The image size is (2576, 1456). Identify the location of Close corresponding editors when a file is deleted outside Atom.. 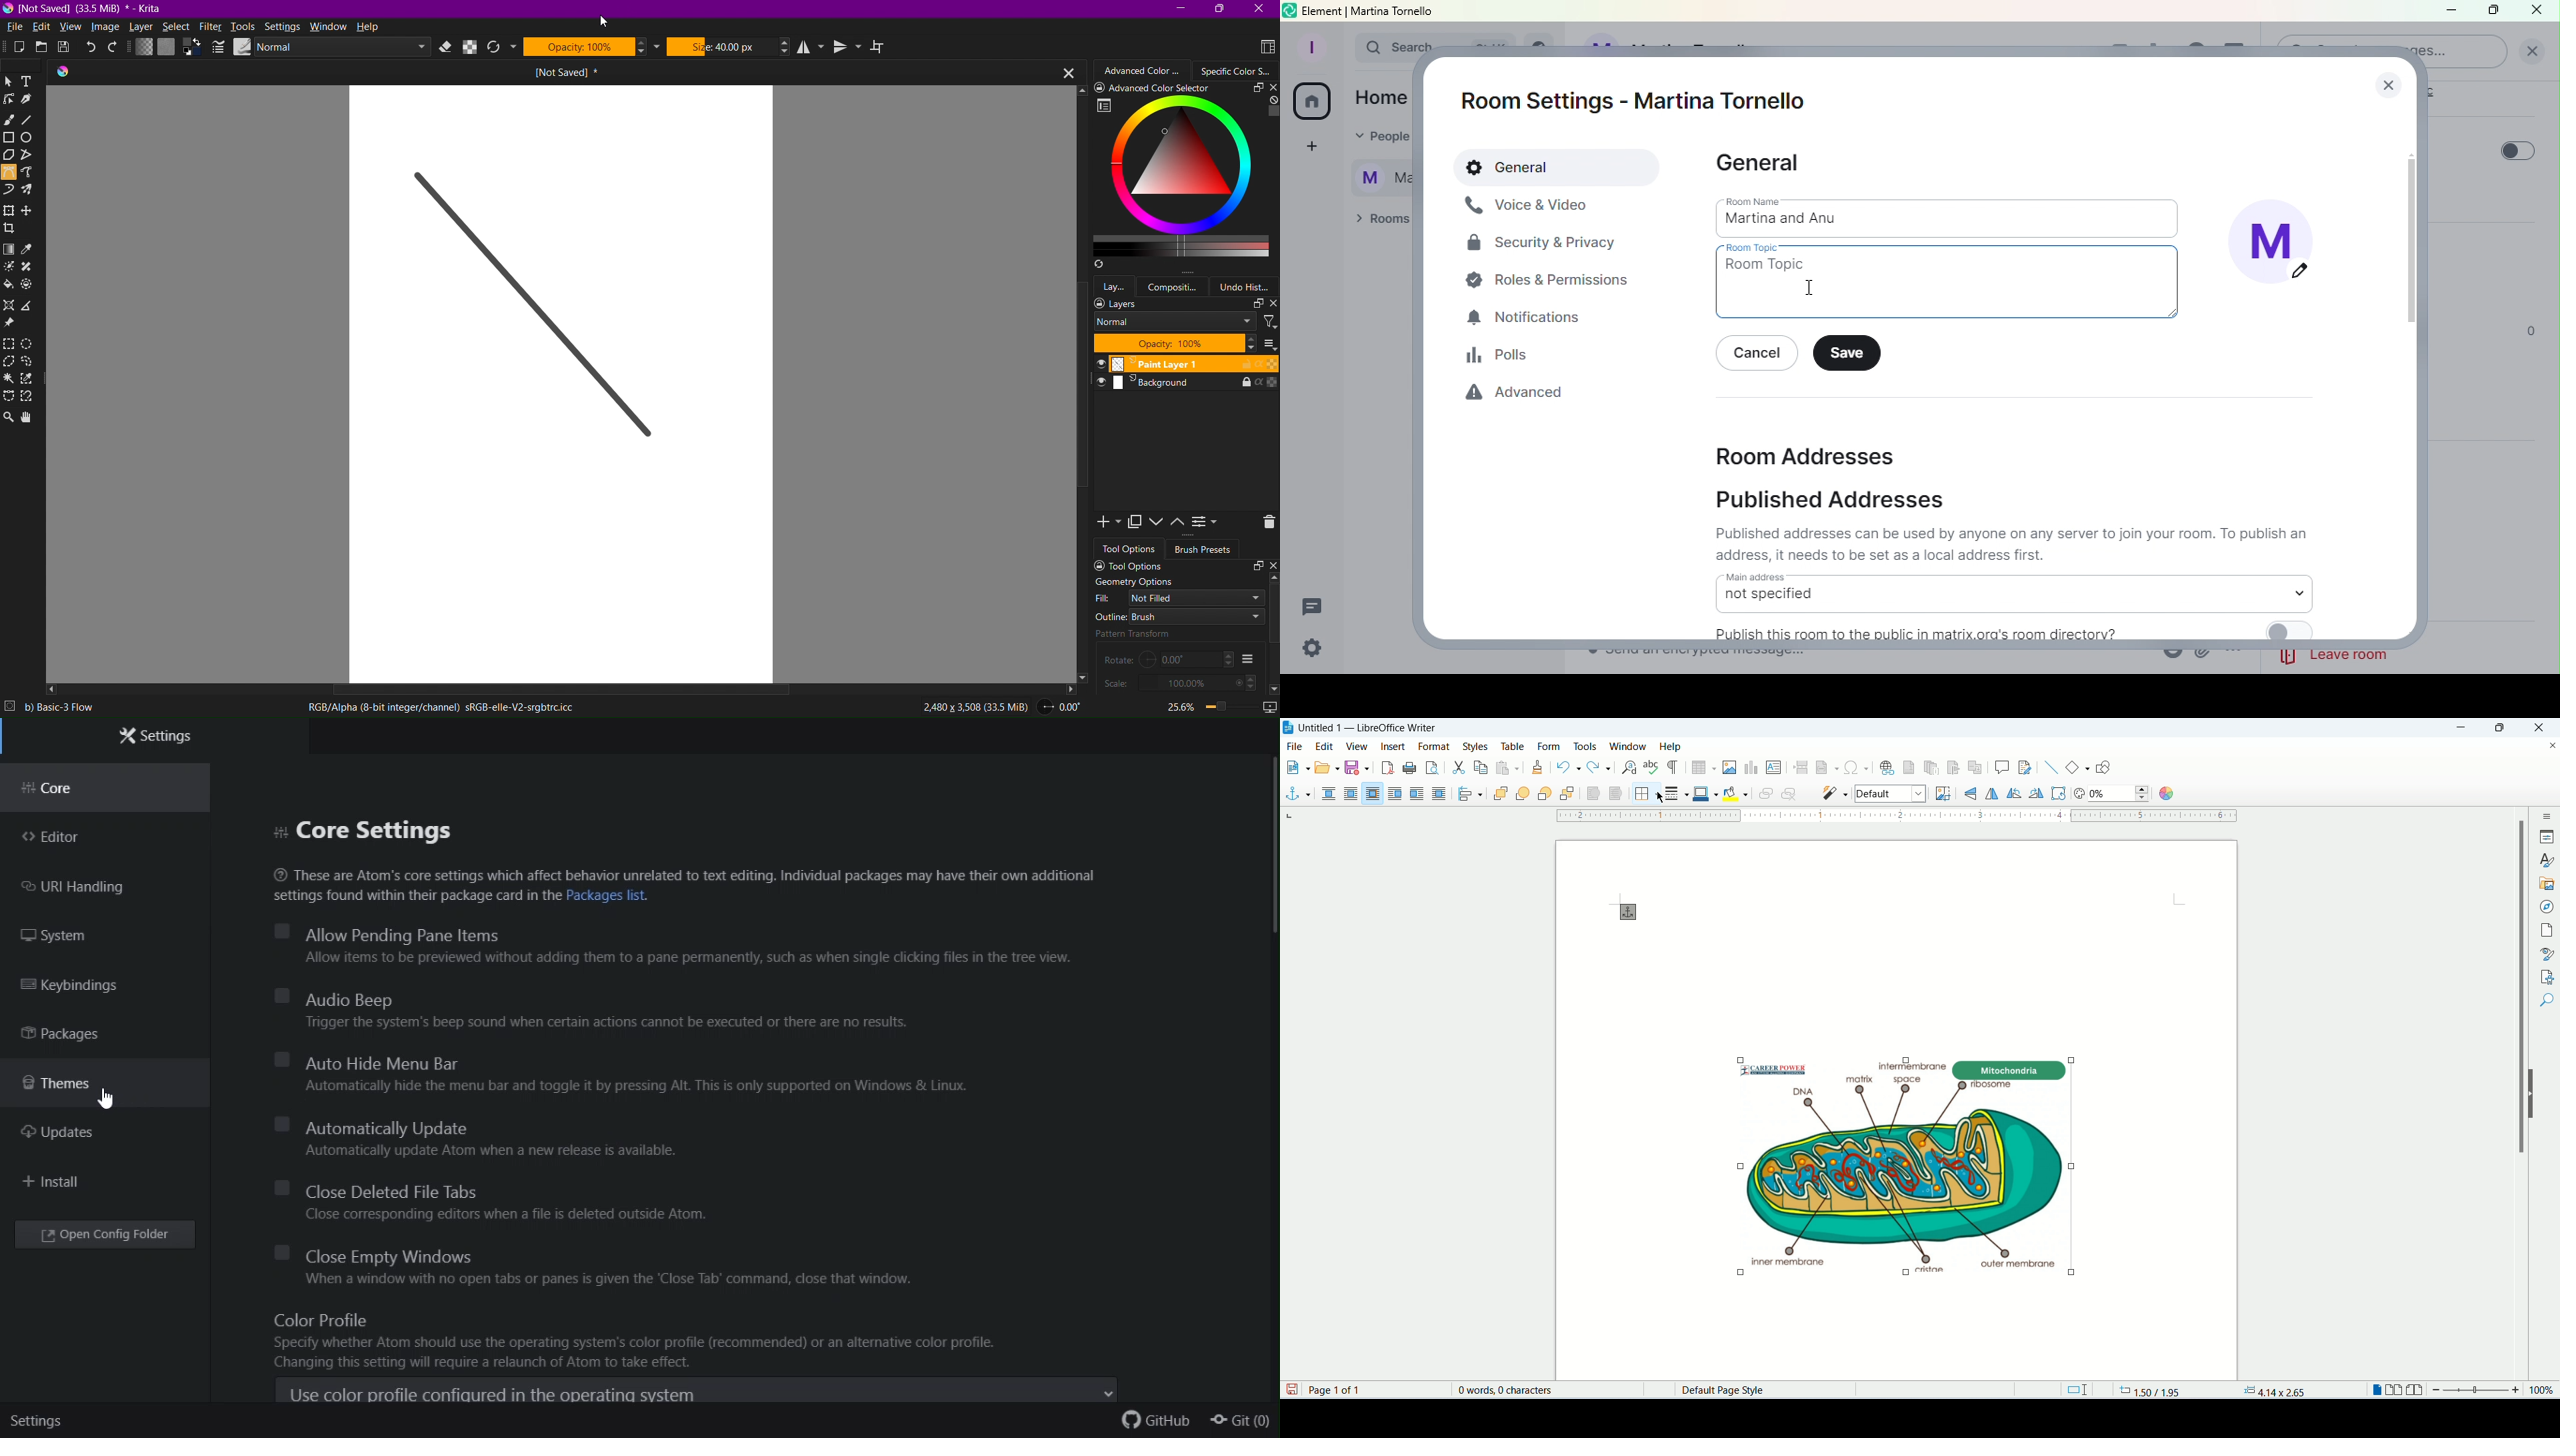
(498, 1212).